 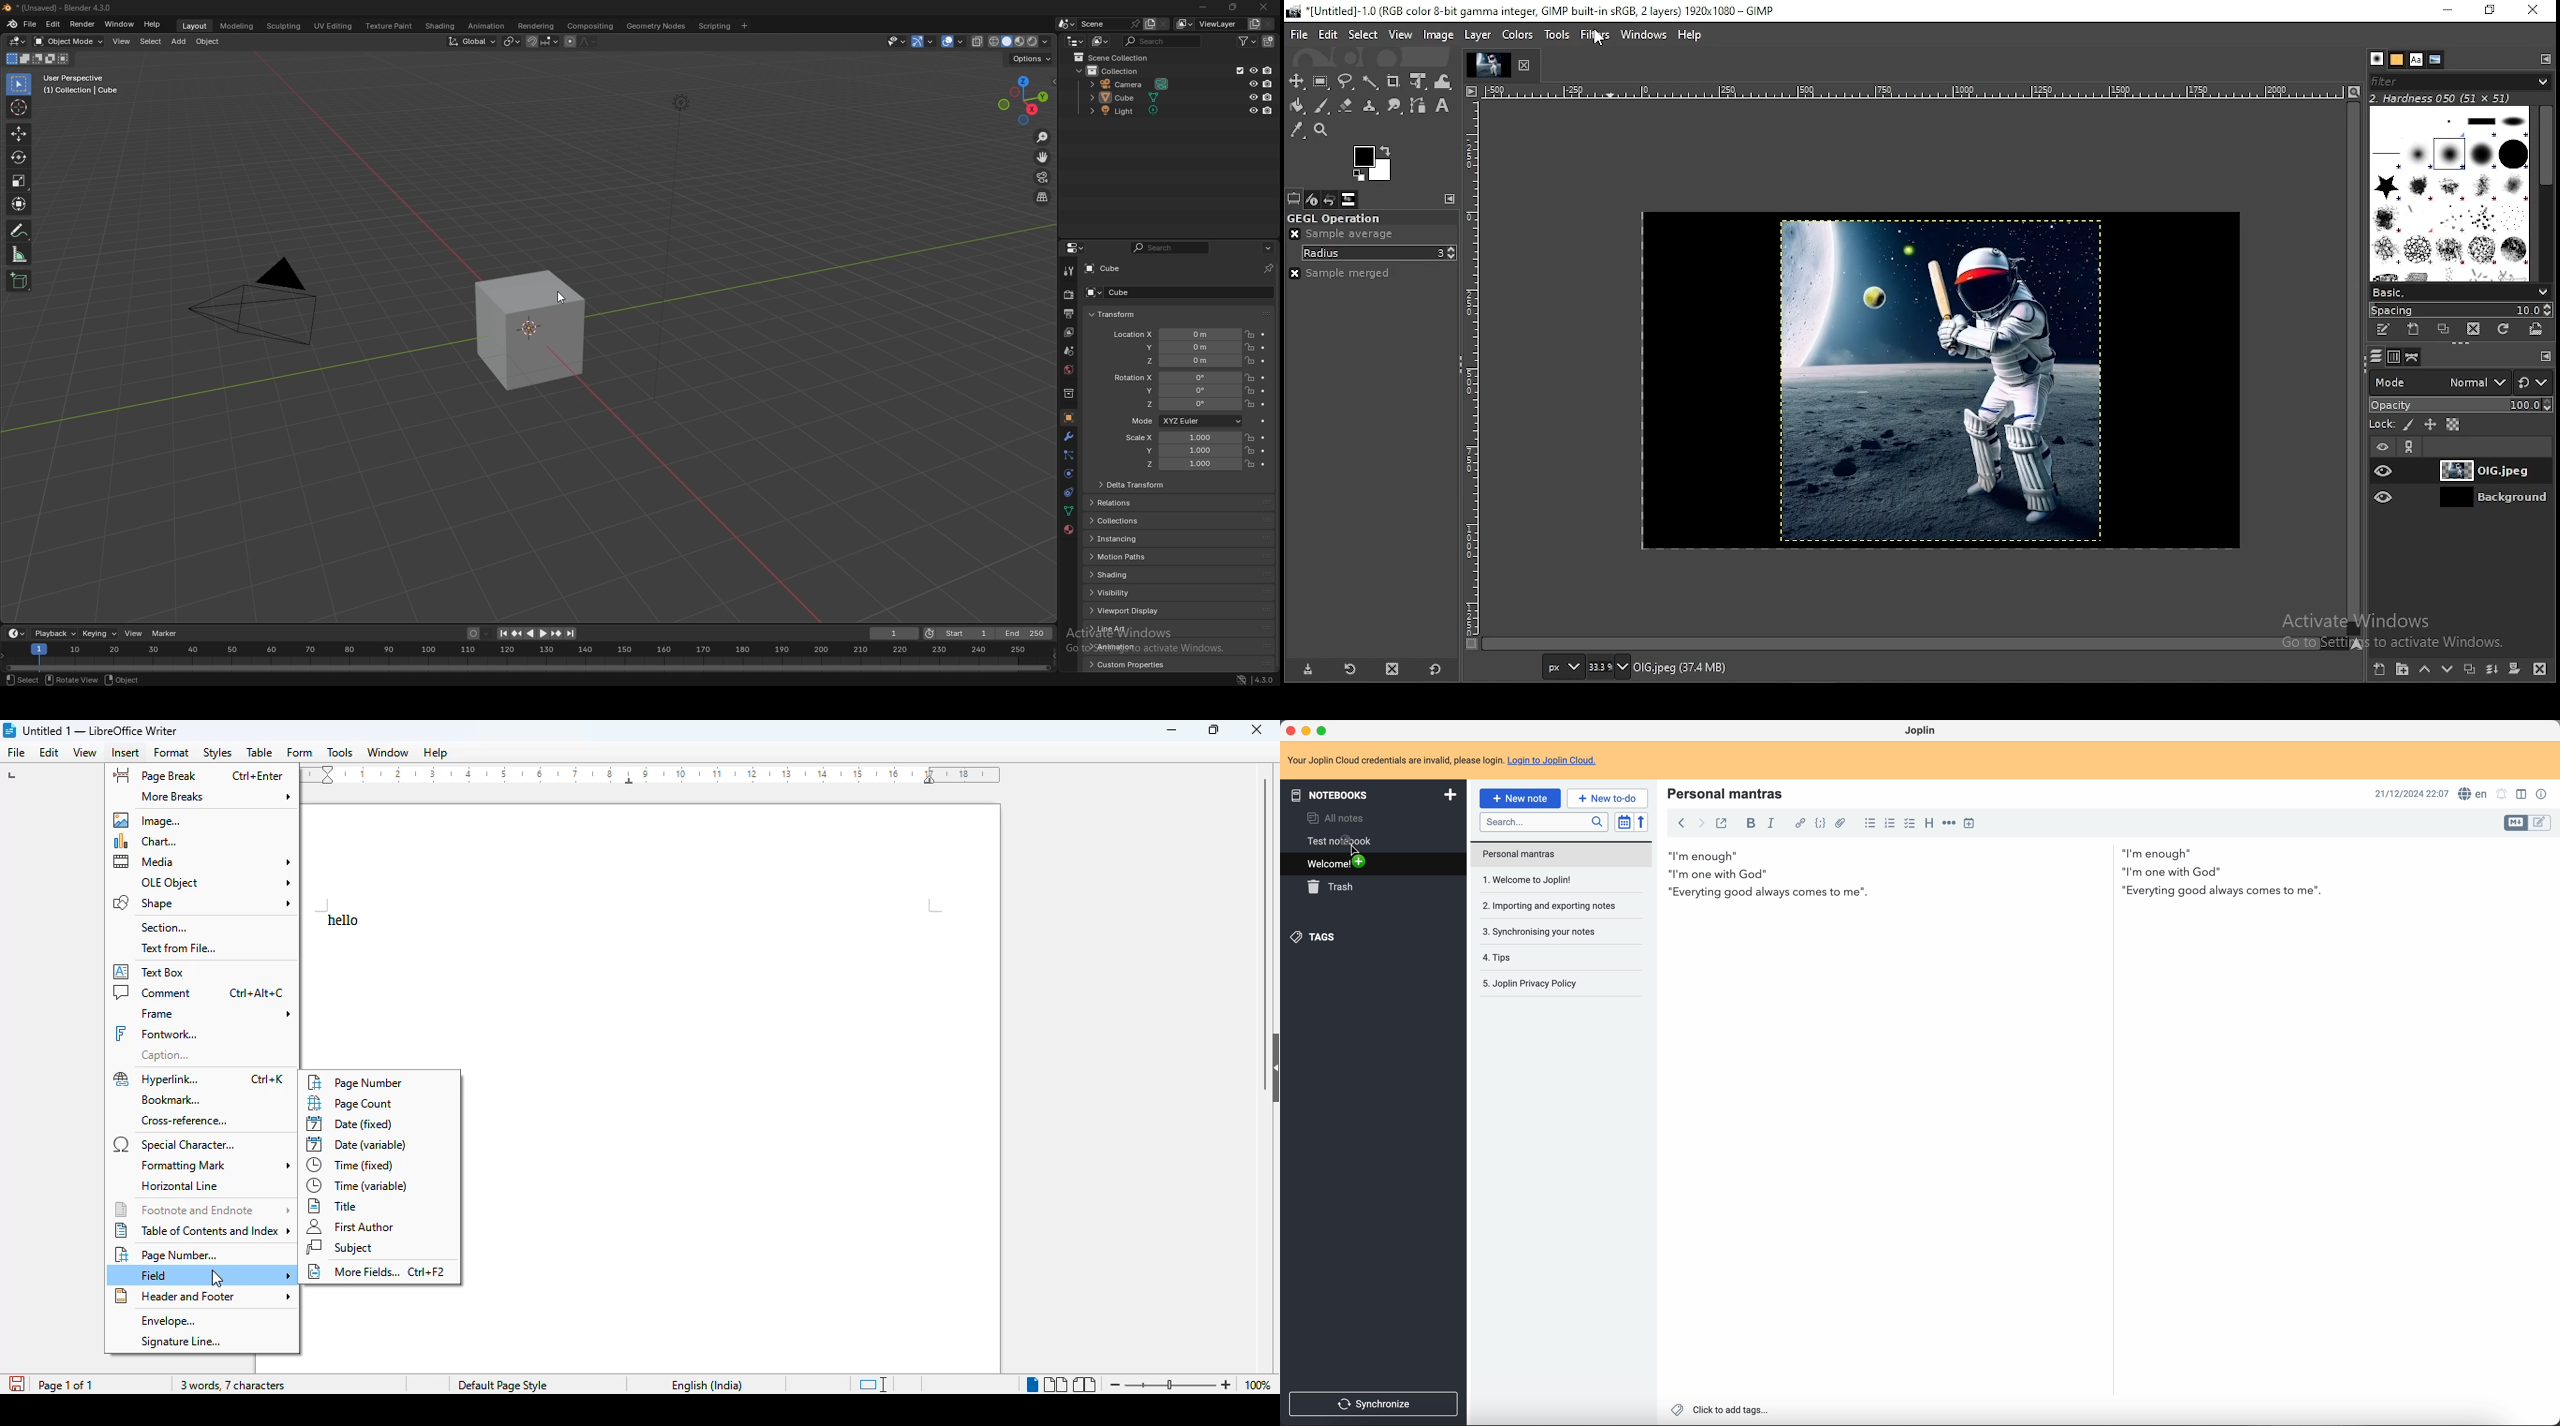 What do you see at coordinates (1701, 823) in the screenshot?
I see `foward` at bounding box center [1701, 823].